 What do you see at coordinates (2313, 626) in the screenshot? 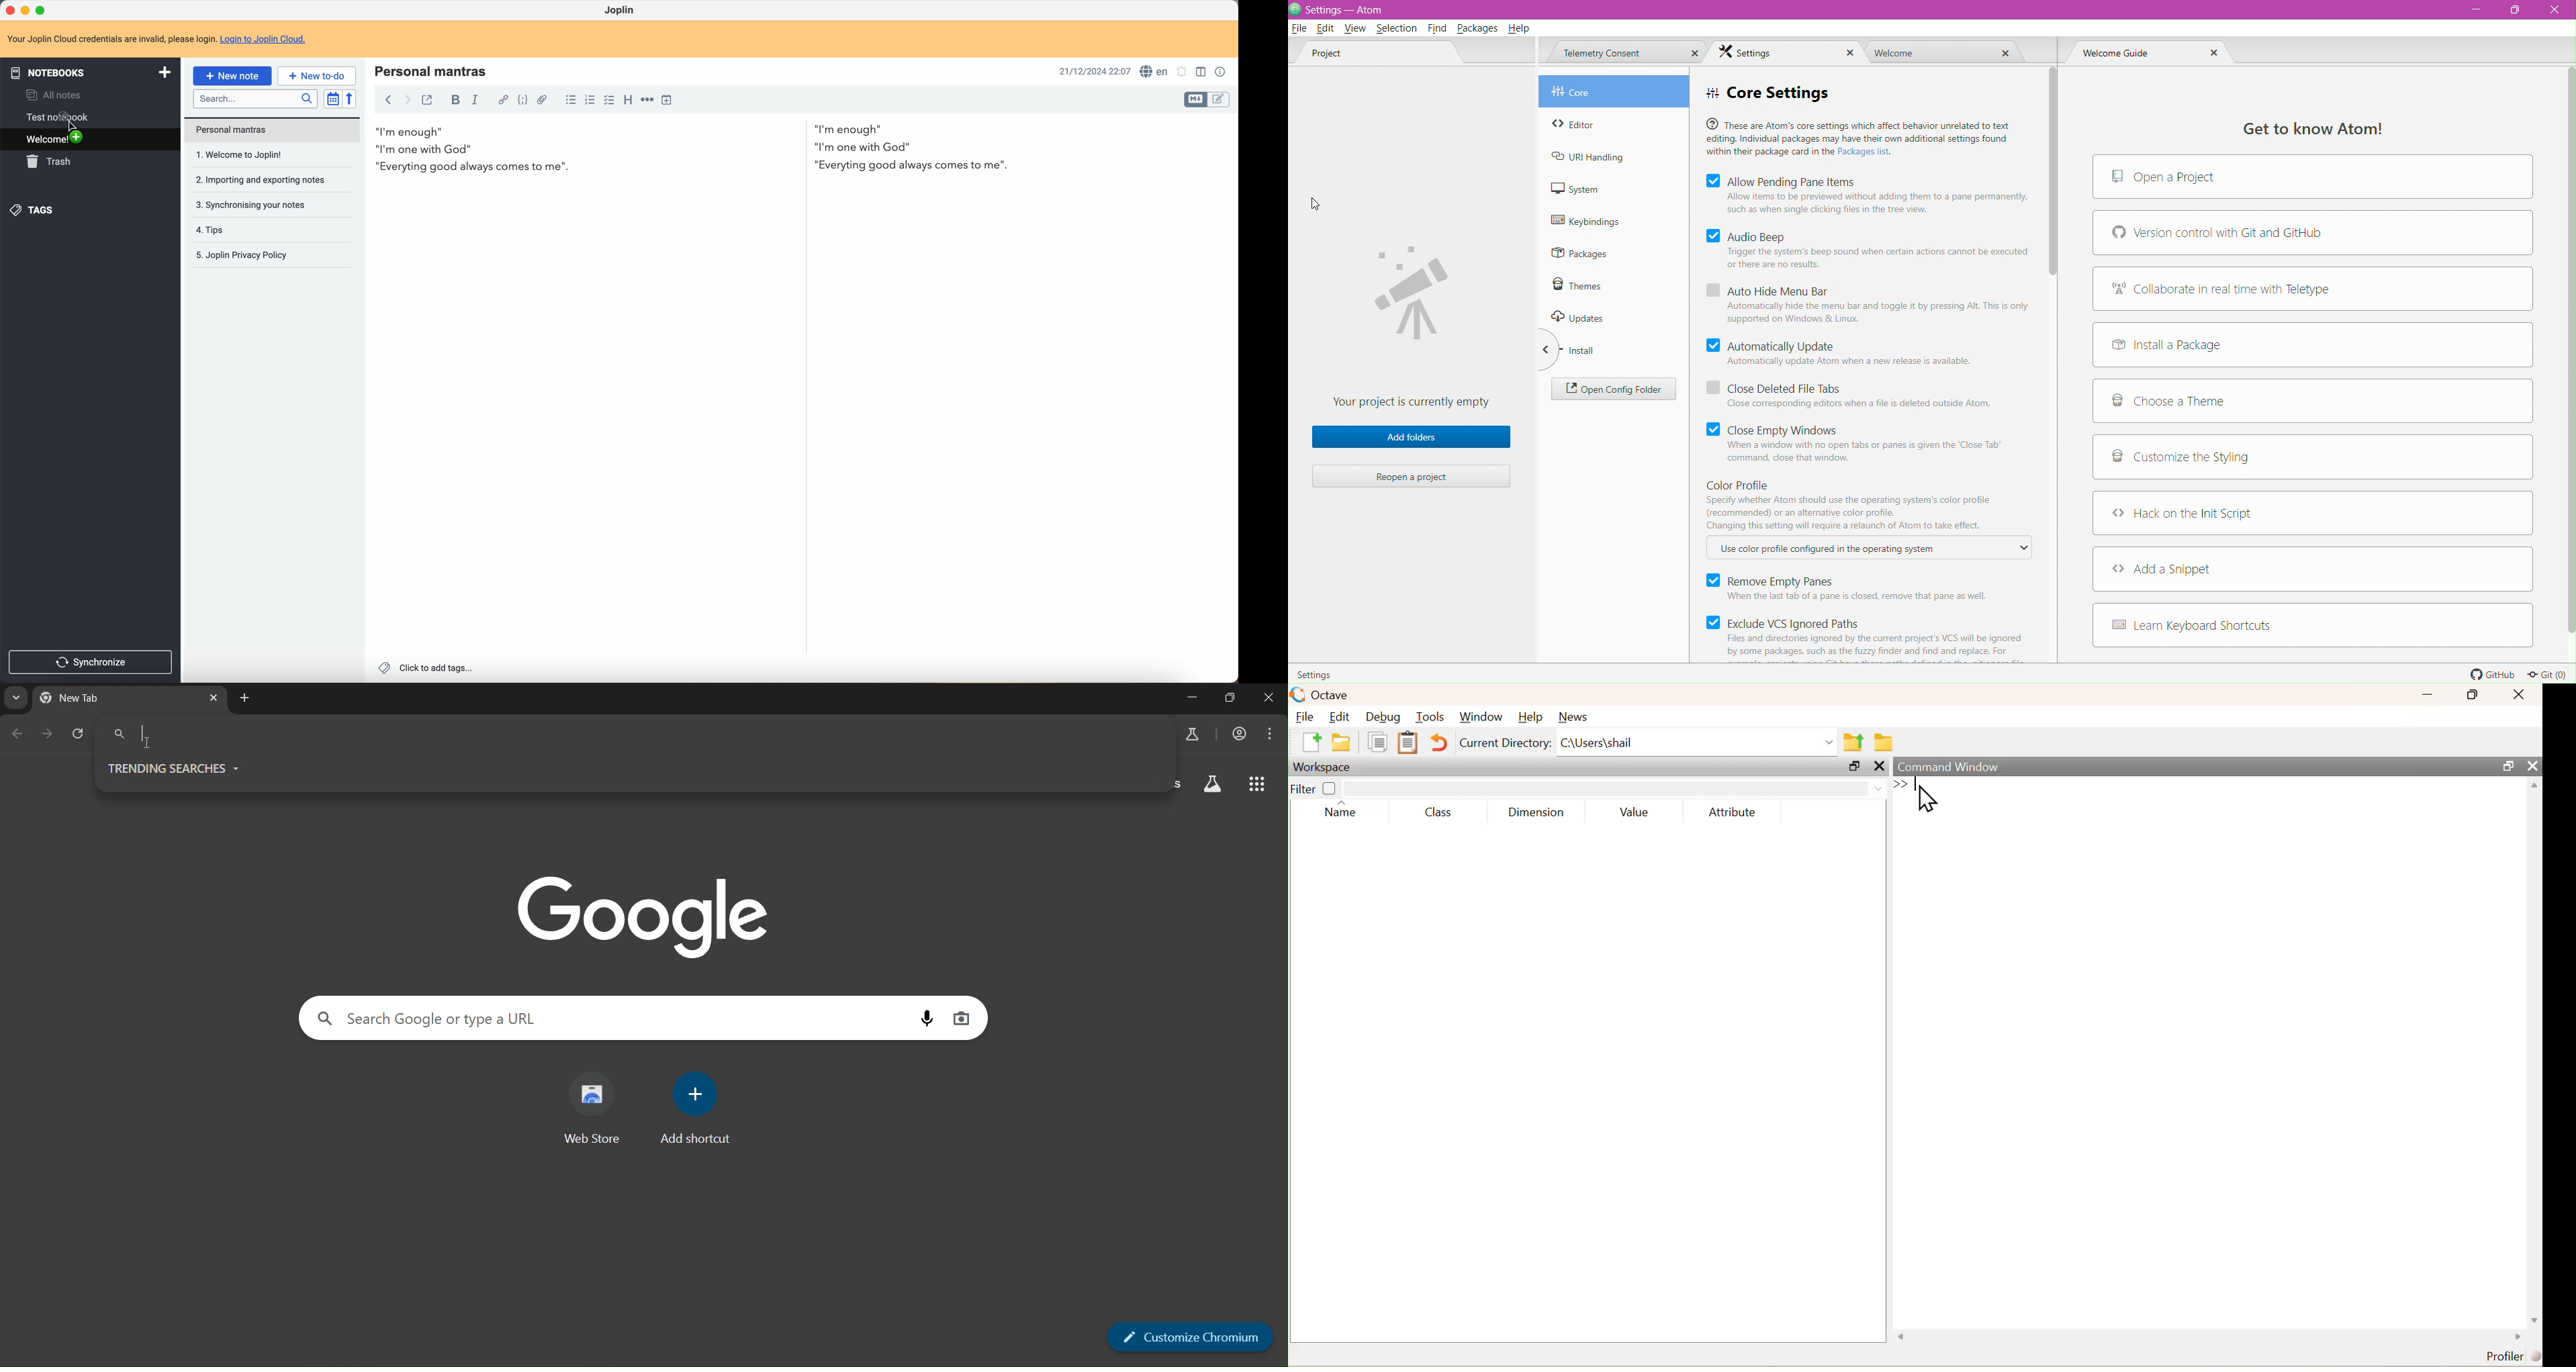
I see `Learn Keyboard Shortcuts` at bounding box center [2313, 626].